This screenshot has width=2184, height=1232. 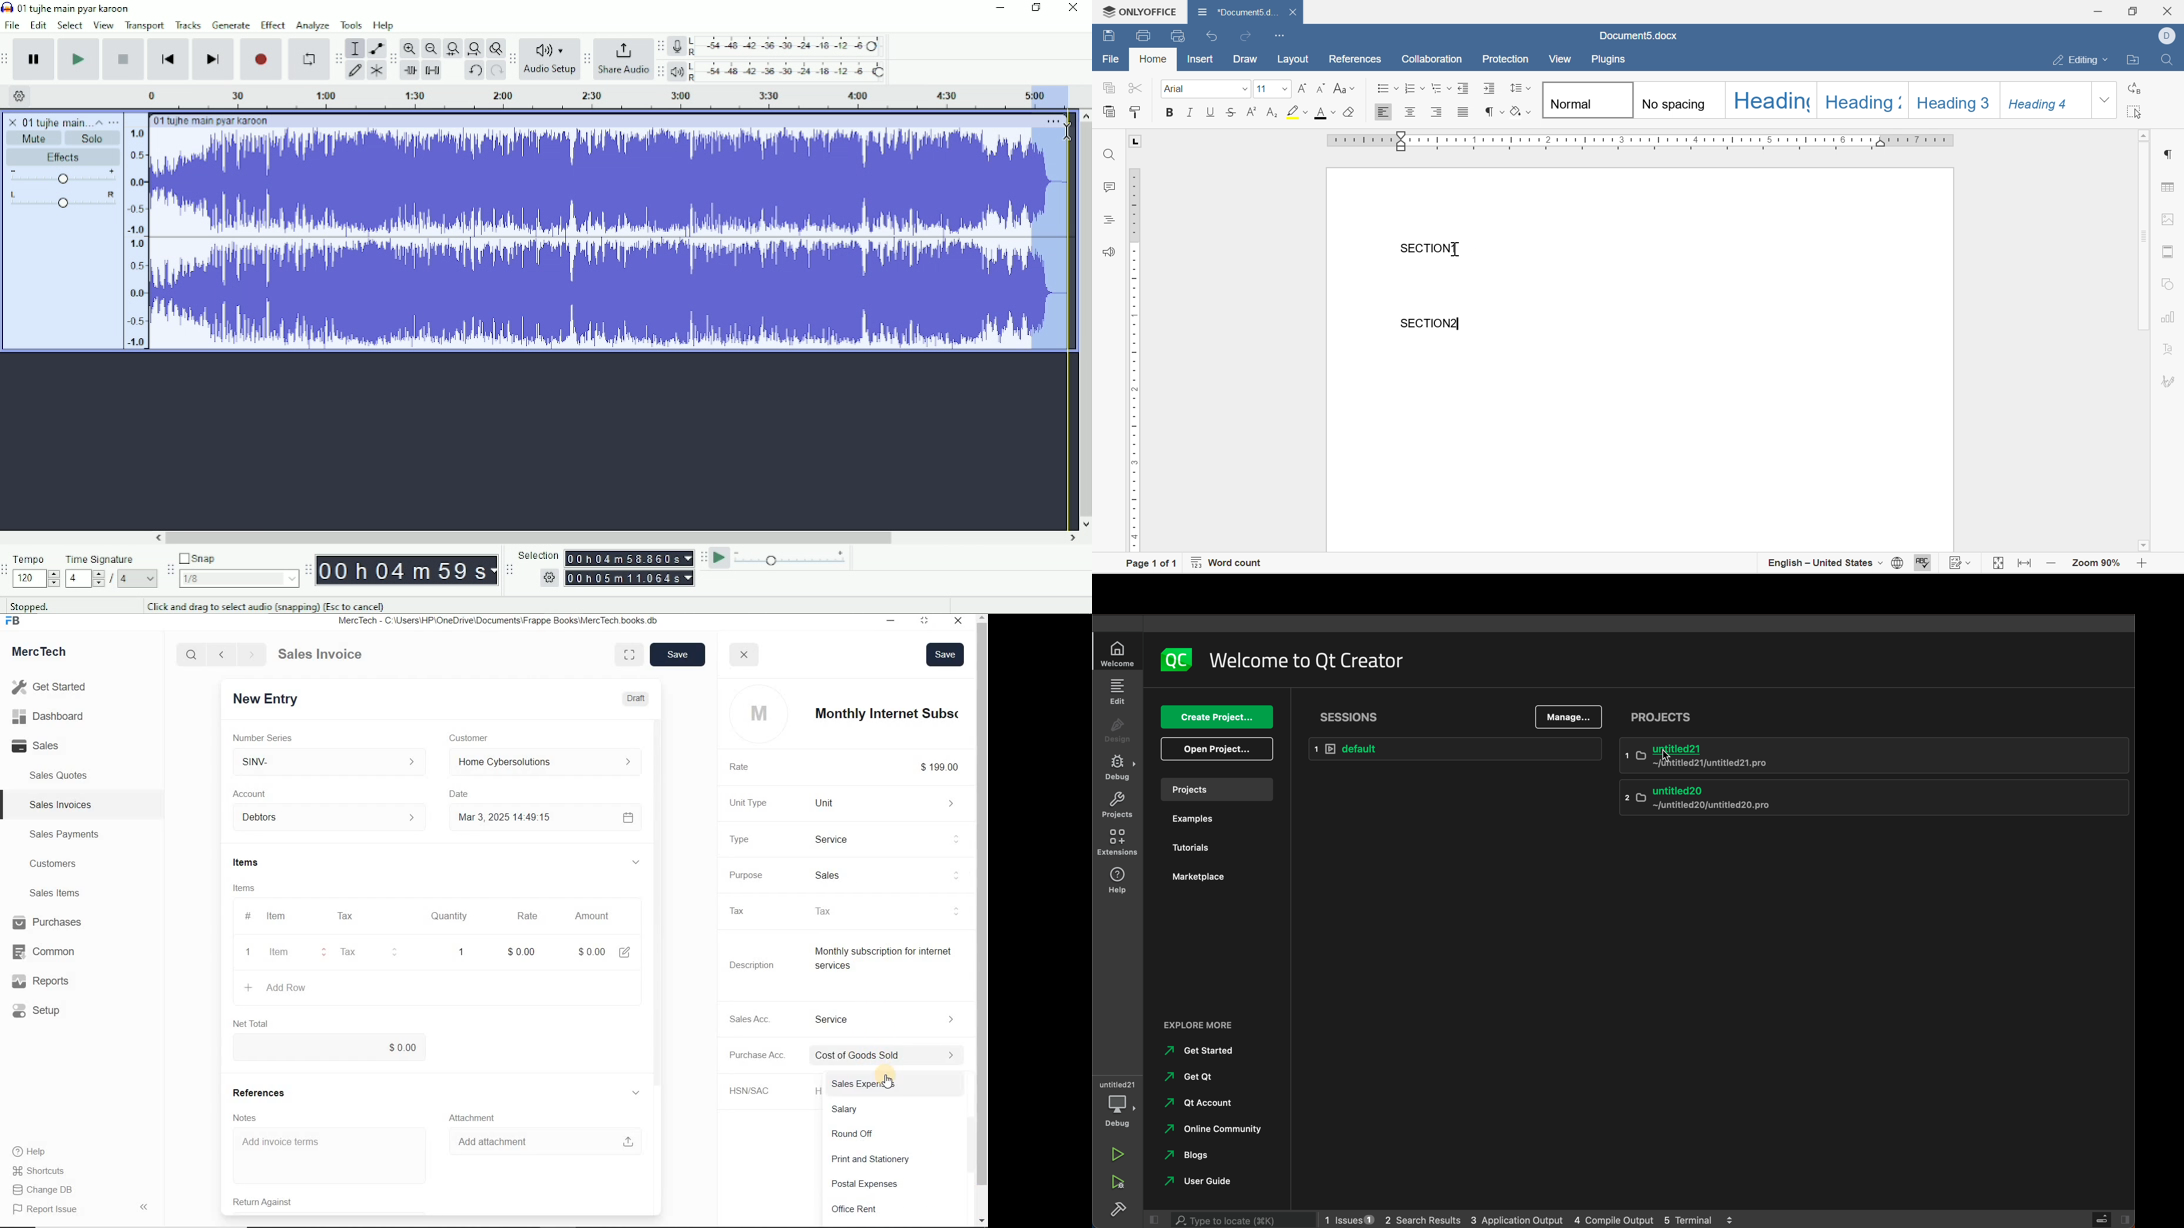 I want to click on untitled, so click(x=1119, y=1082).